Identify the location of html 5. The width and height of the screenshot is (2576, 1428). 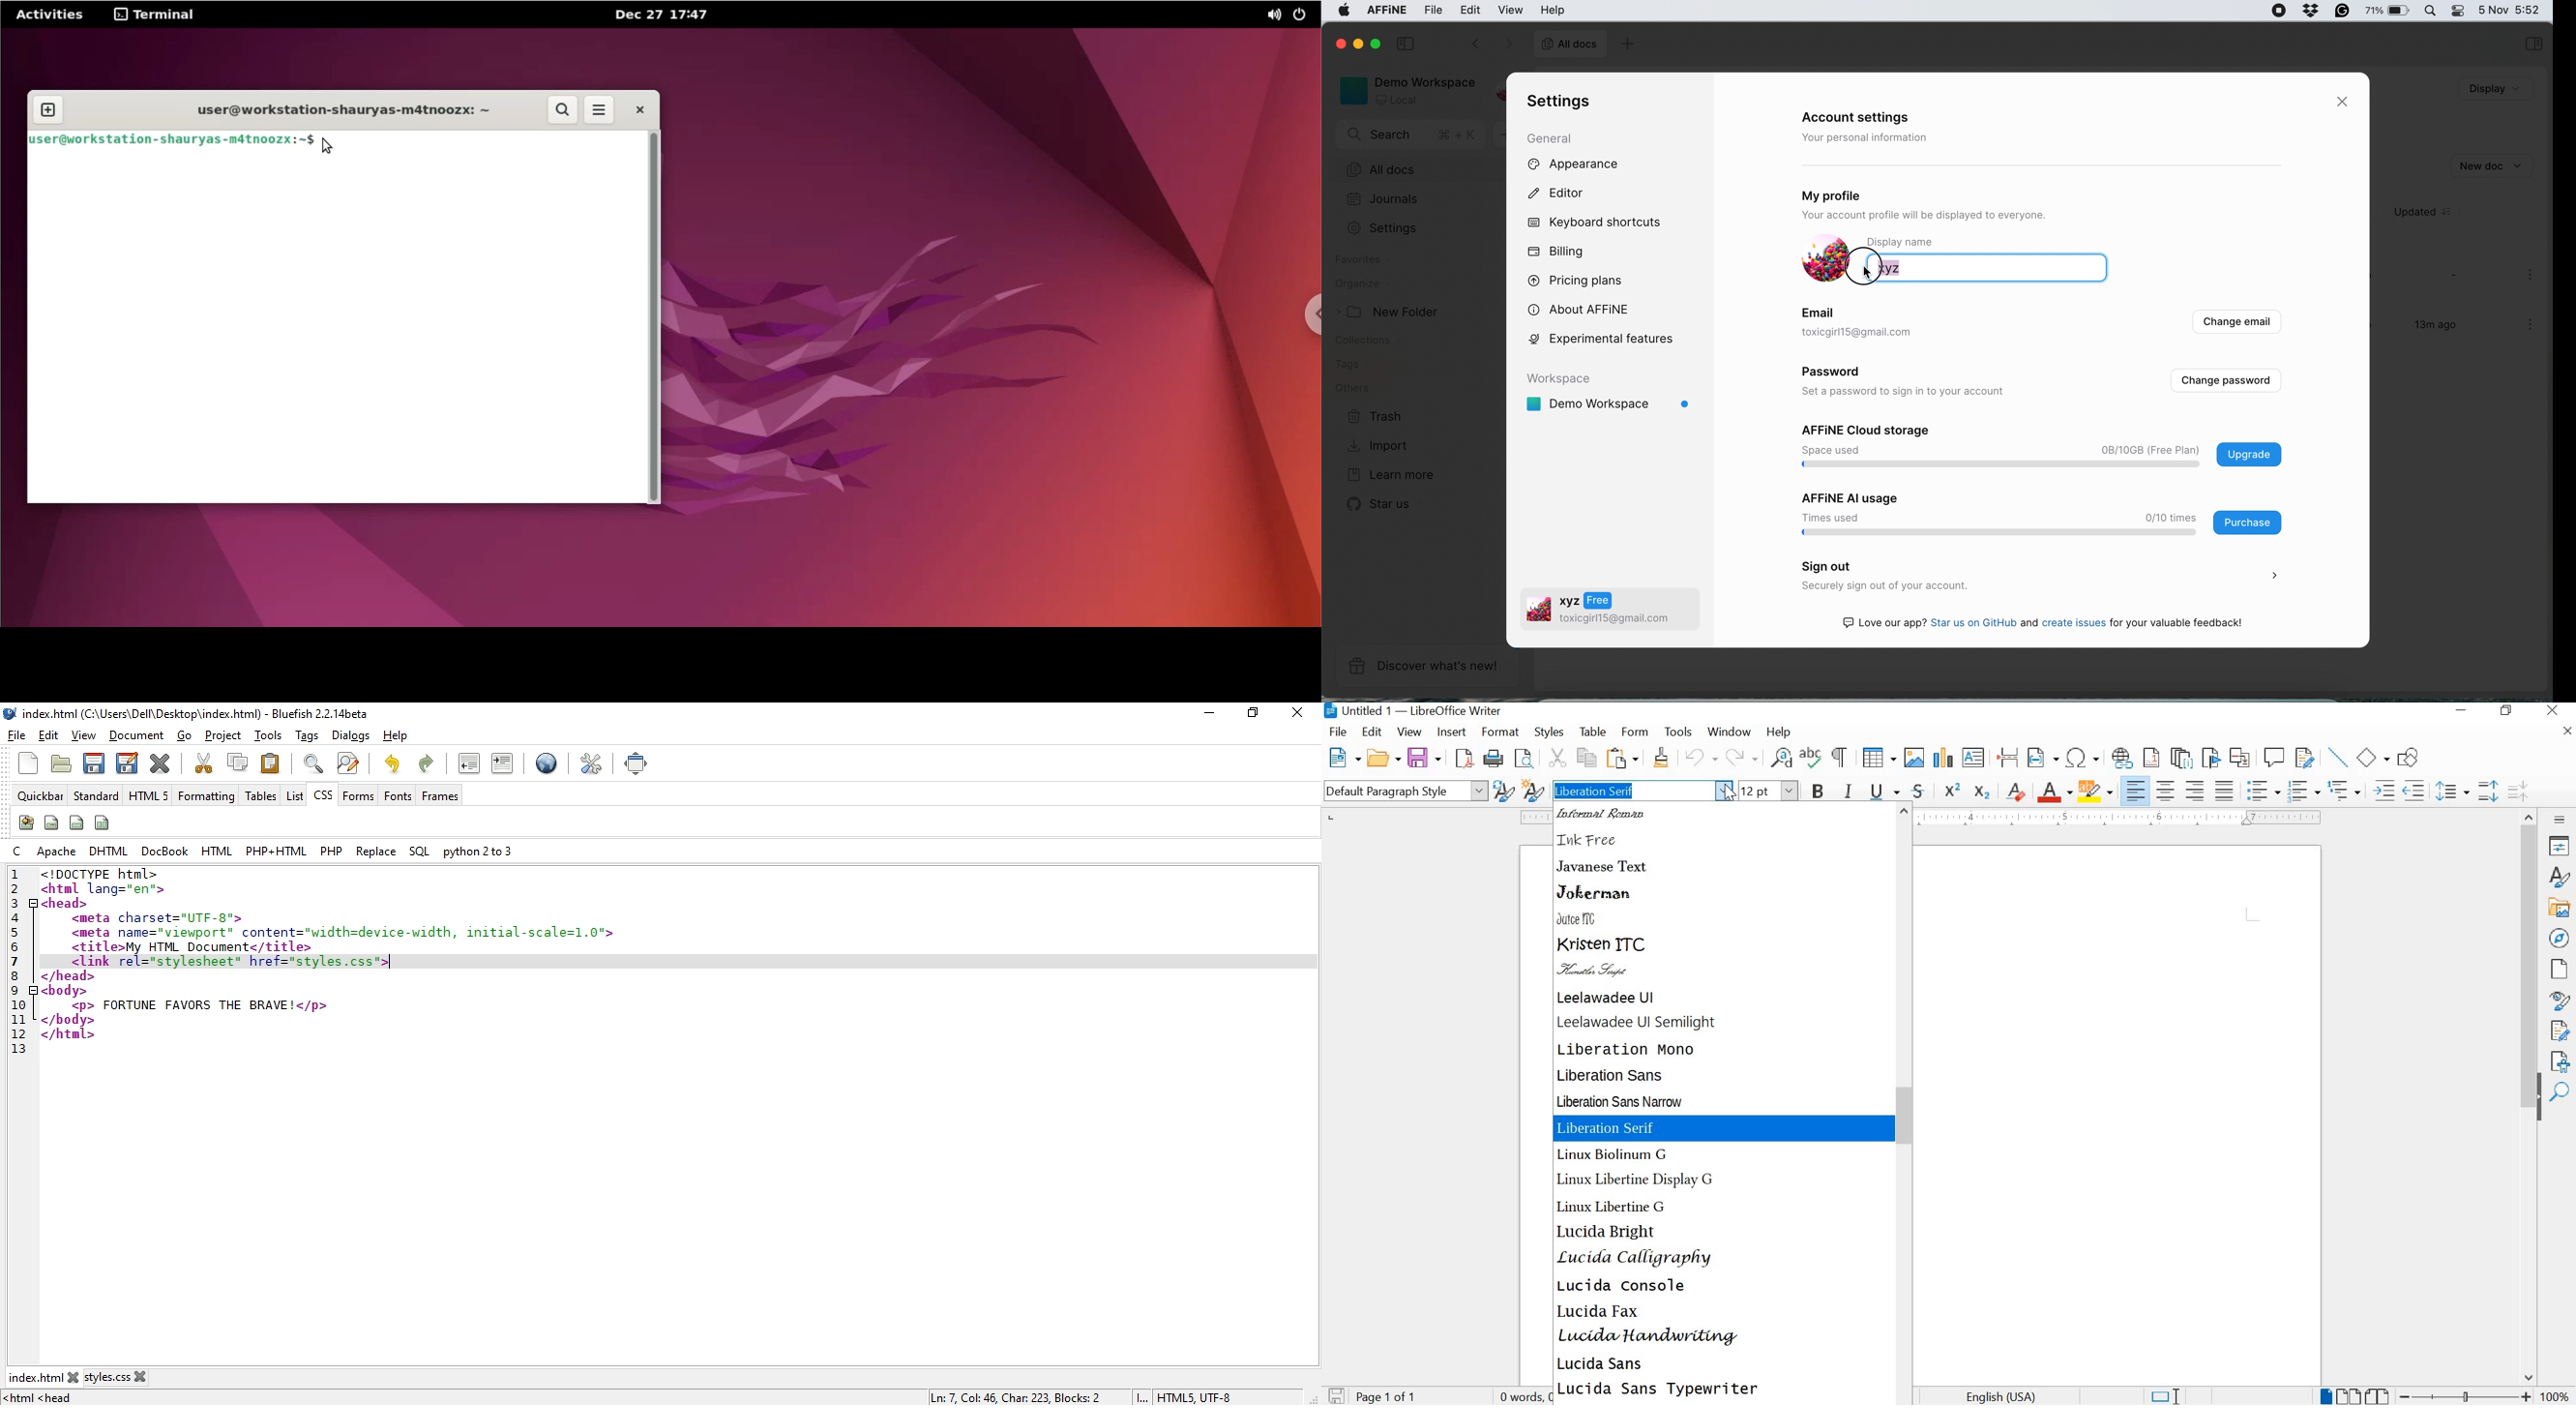
(149, 796).